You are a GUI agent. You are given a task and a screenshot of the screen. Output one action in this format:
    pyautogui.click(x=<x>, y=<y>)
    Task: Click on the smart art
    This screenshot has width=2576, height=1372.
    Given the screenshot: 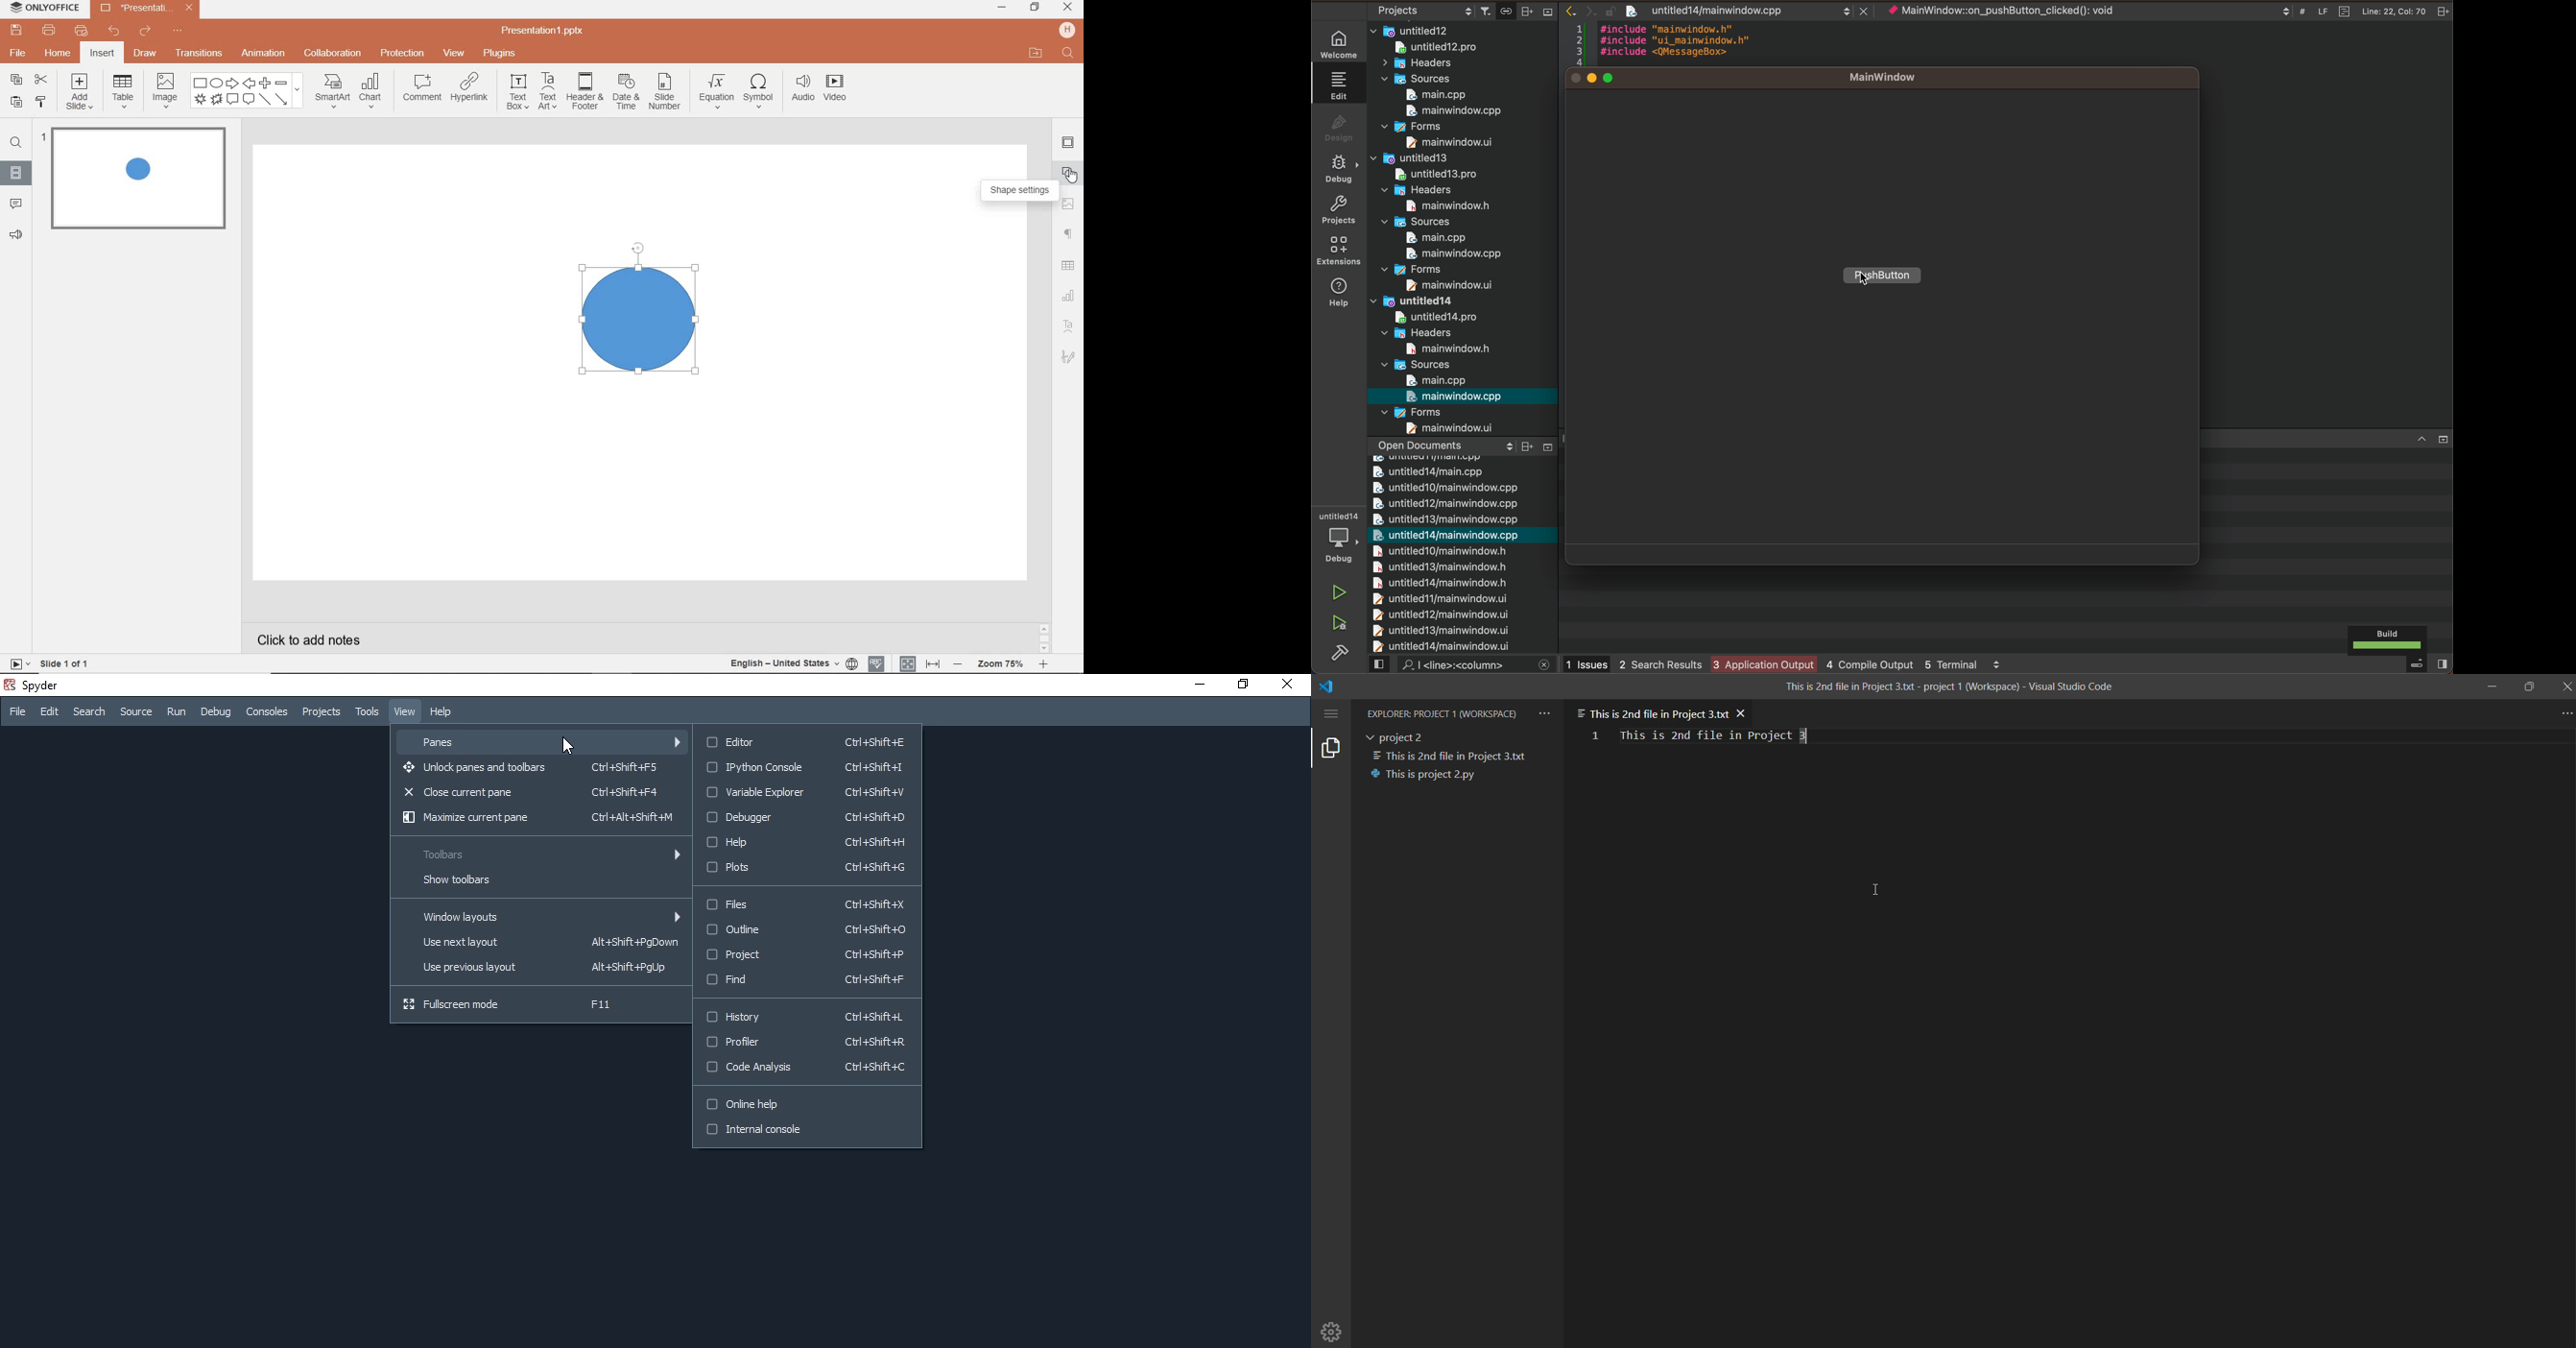 What is the action you would take?
    pyautogui.click(x=332, y=92)
    